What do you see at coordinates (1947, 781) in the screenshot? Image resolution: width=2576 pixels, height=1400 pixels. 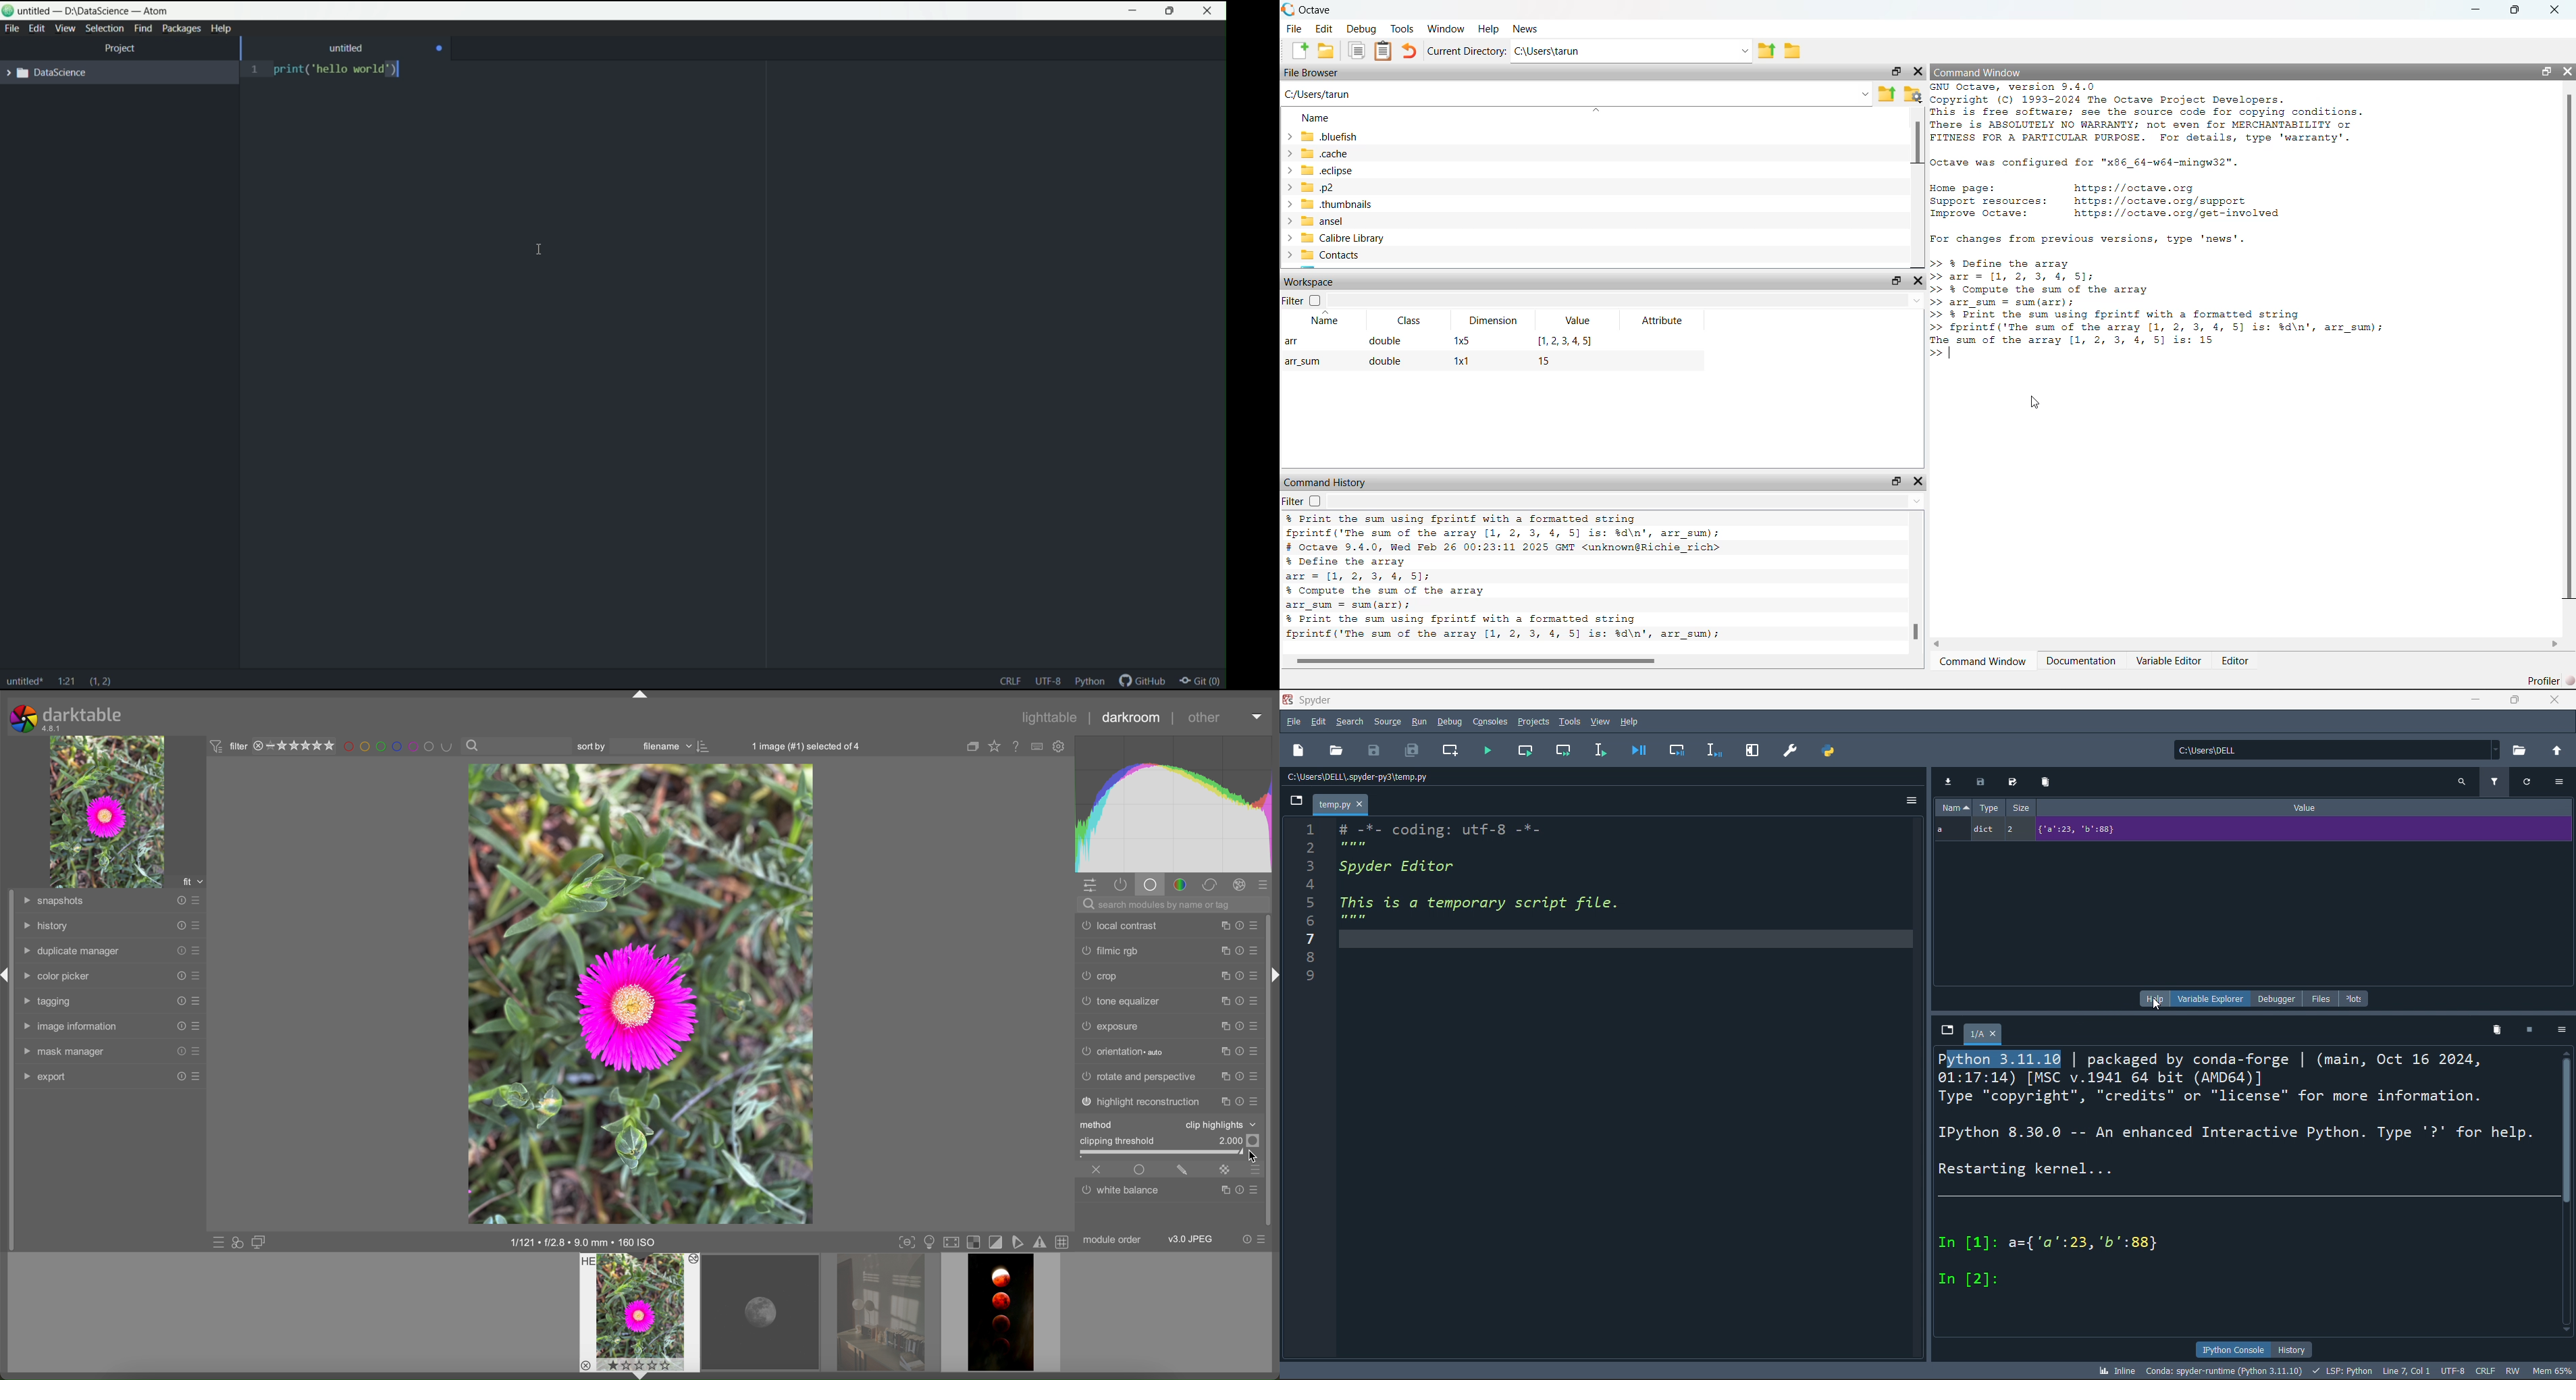 I see `import` at bounding box center [1947, 781].